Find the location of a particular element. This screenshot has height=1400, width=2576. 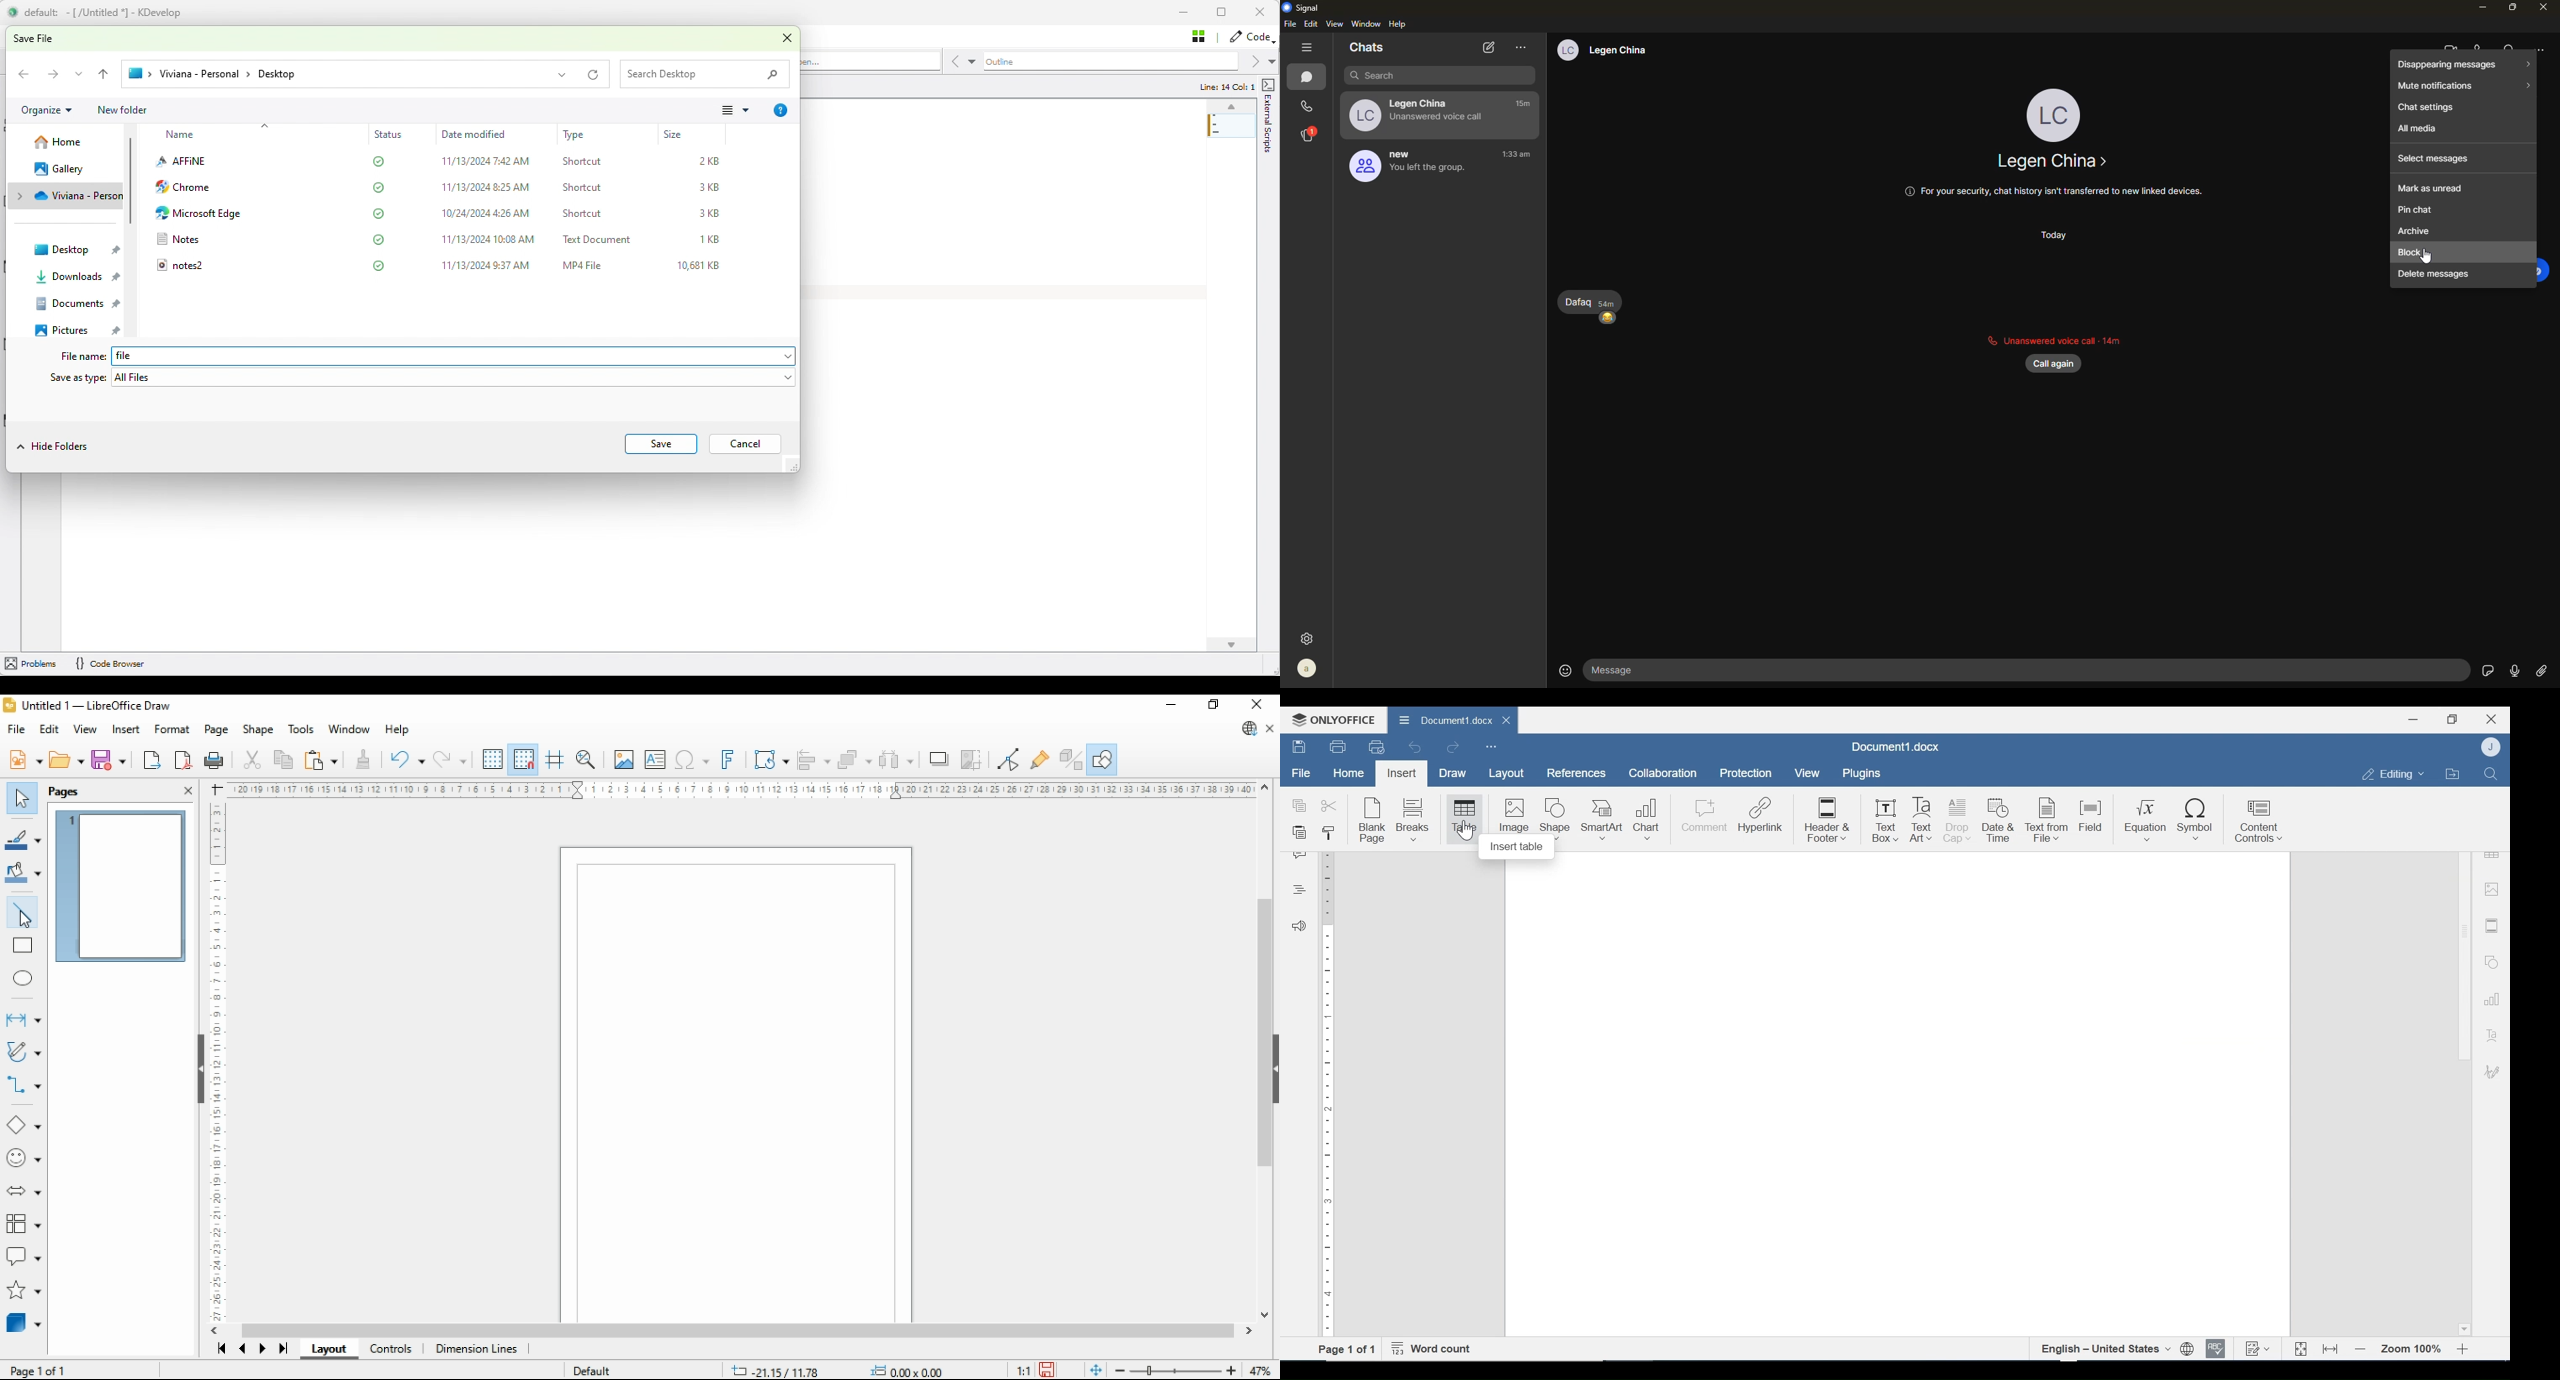

new is located at coordinates (24, 762).